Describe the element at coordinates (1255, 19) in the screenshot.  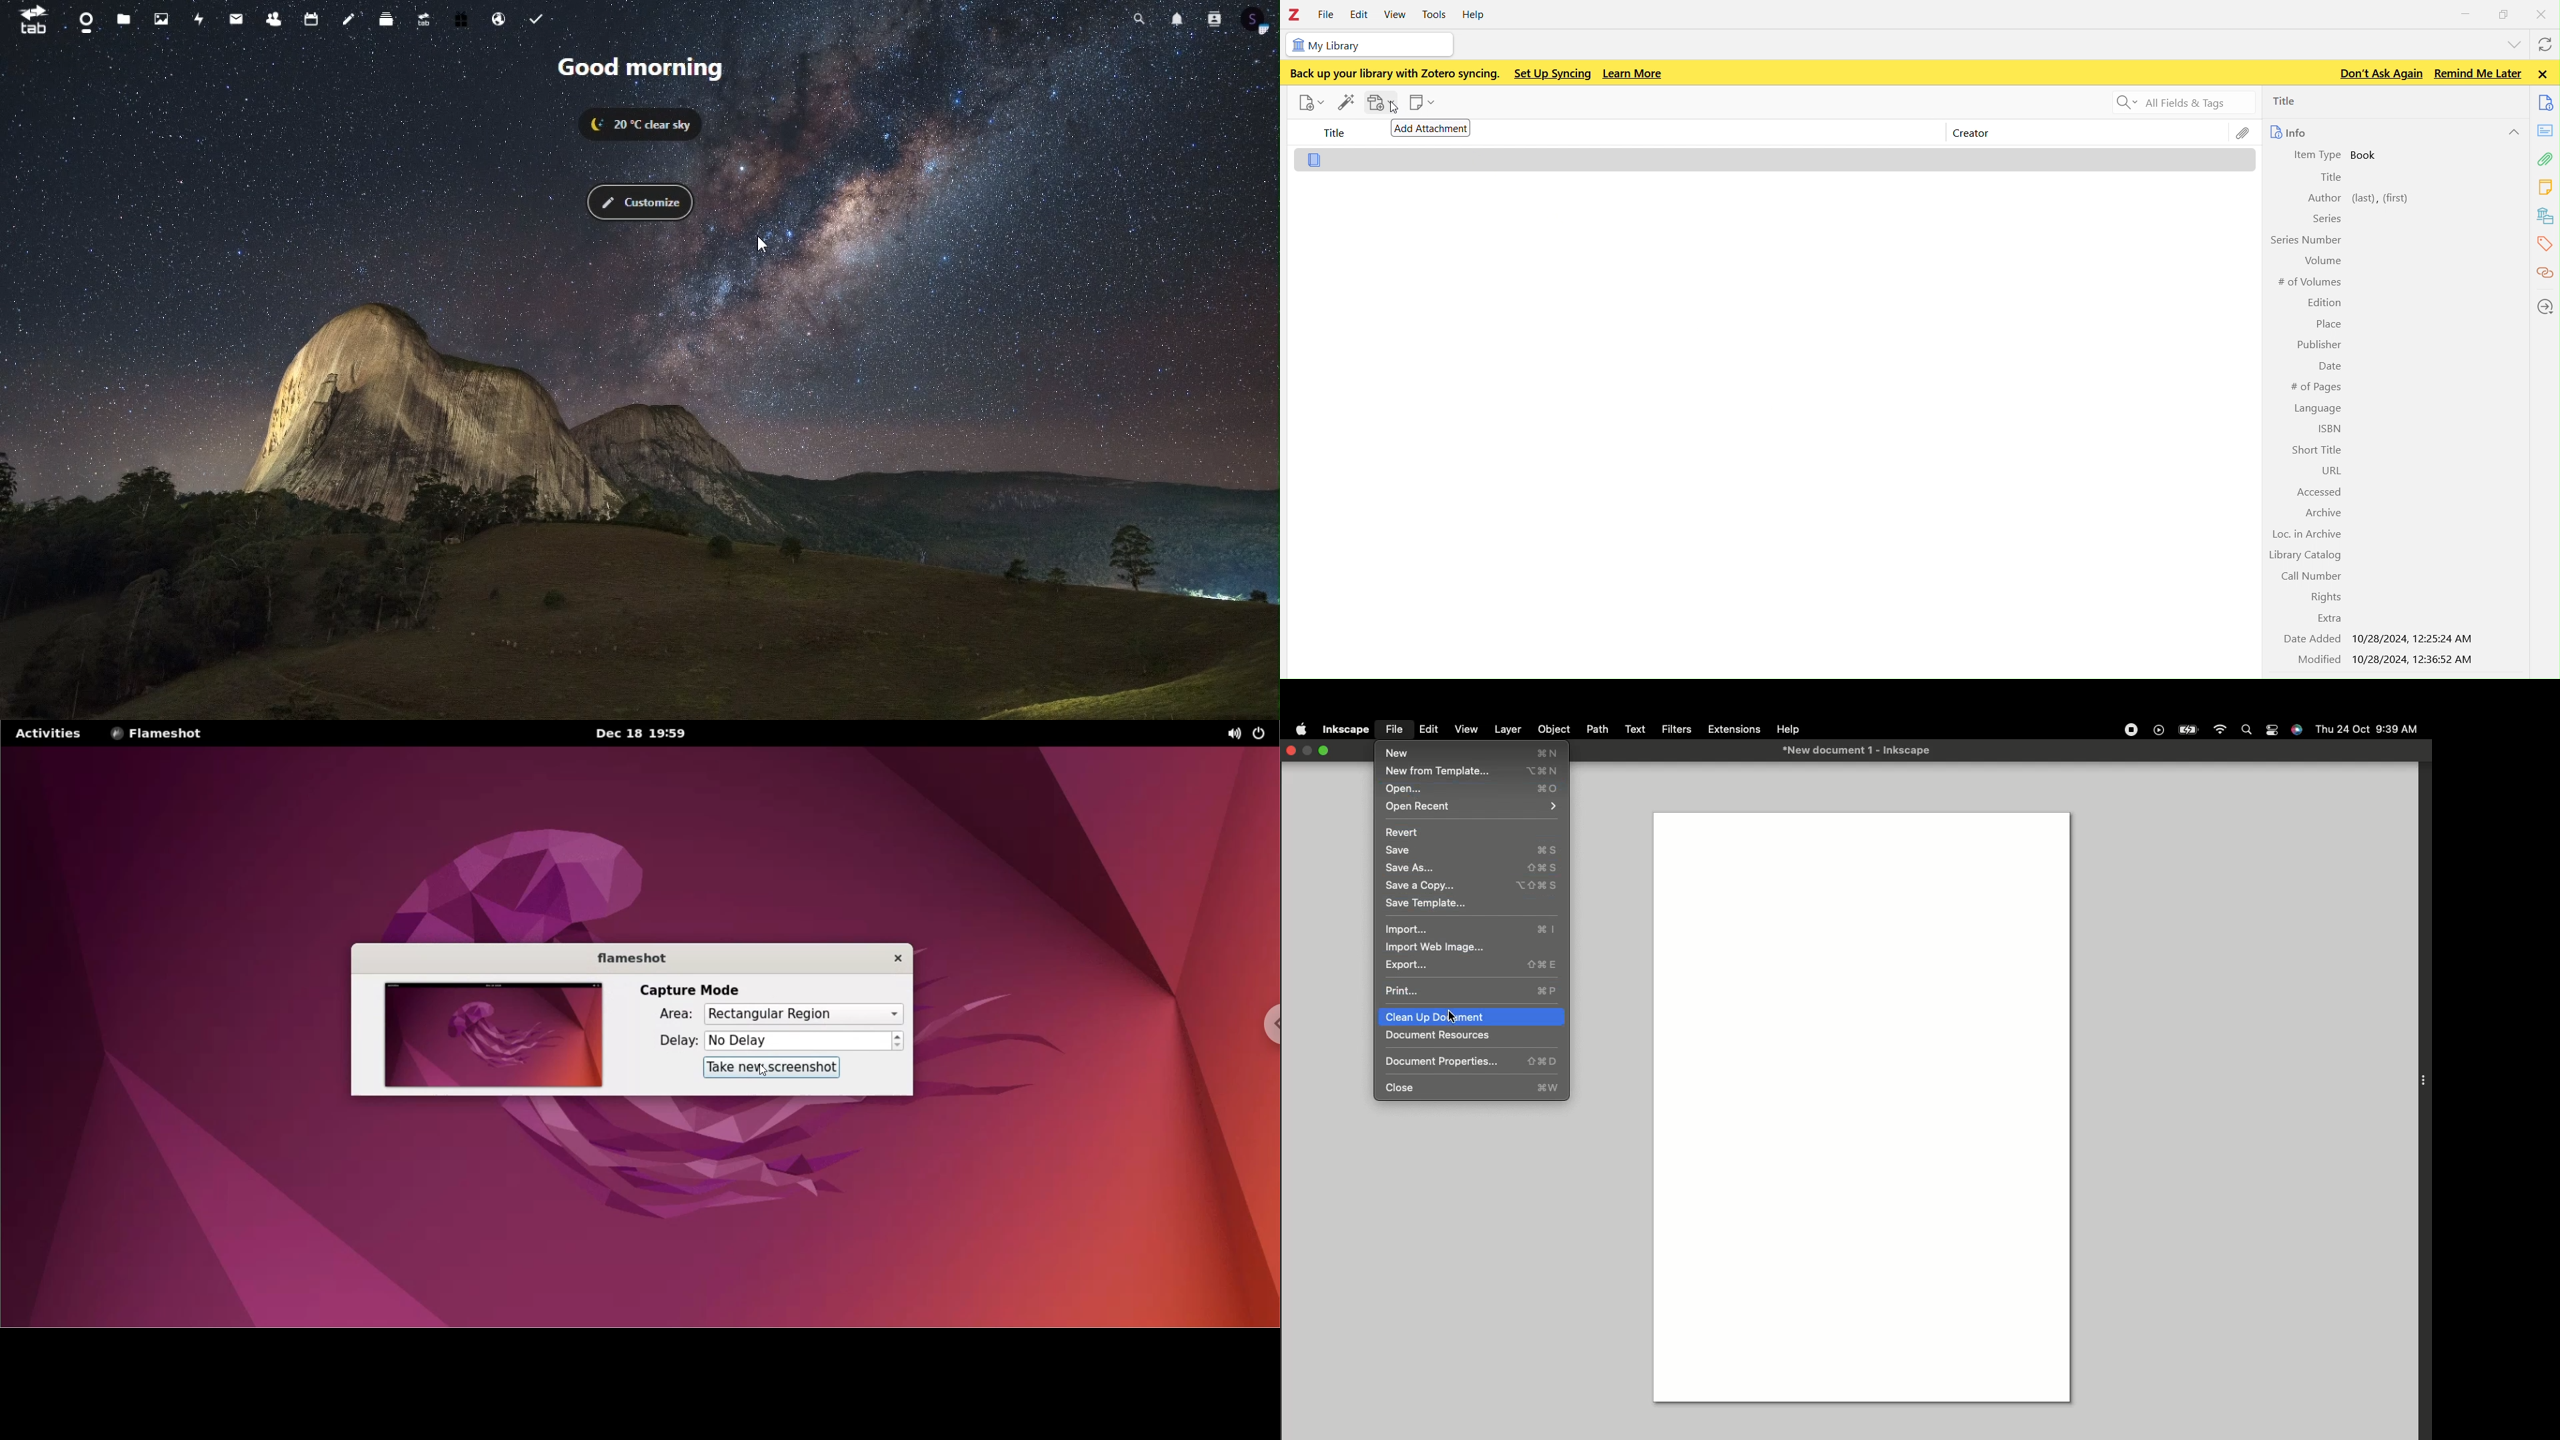
I see `profile` at that location.